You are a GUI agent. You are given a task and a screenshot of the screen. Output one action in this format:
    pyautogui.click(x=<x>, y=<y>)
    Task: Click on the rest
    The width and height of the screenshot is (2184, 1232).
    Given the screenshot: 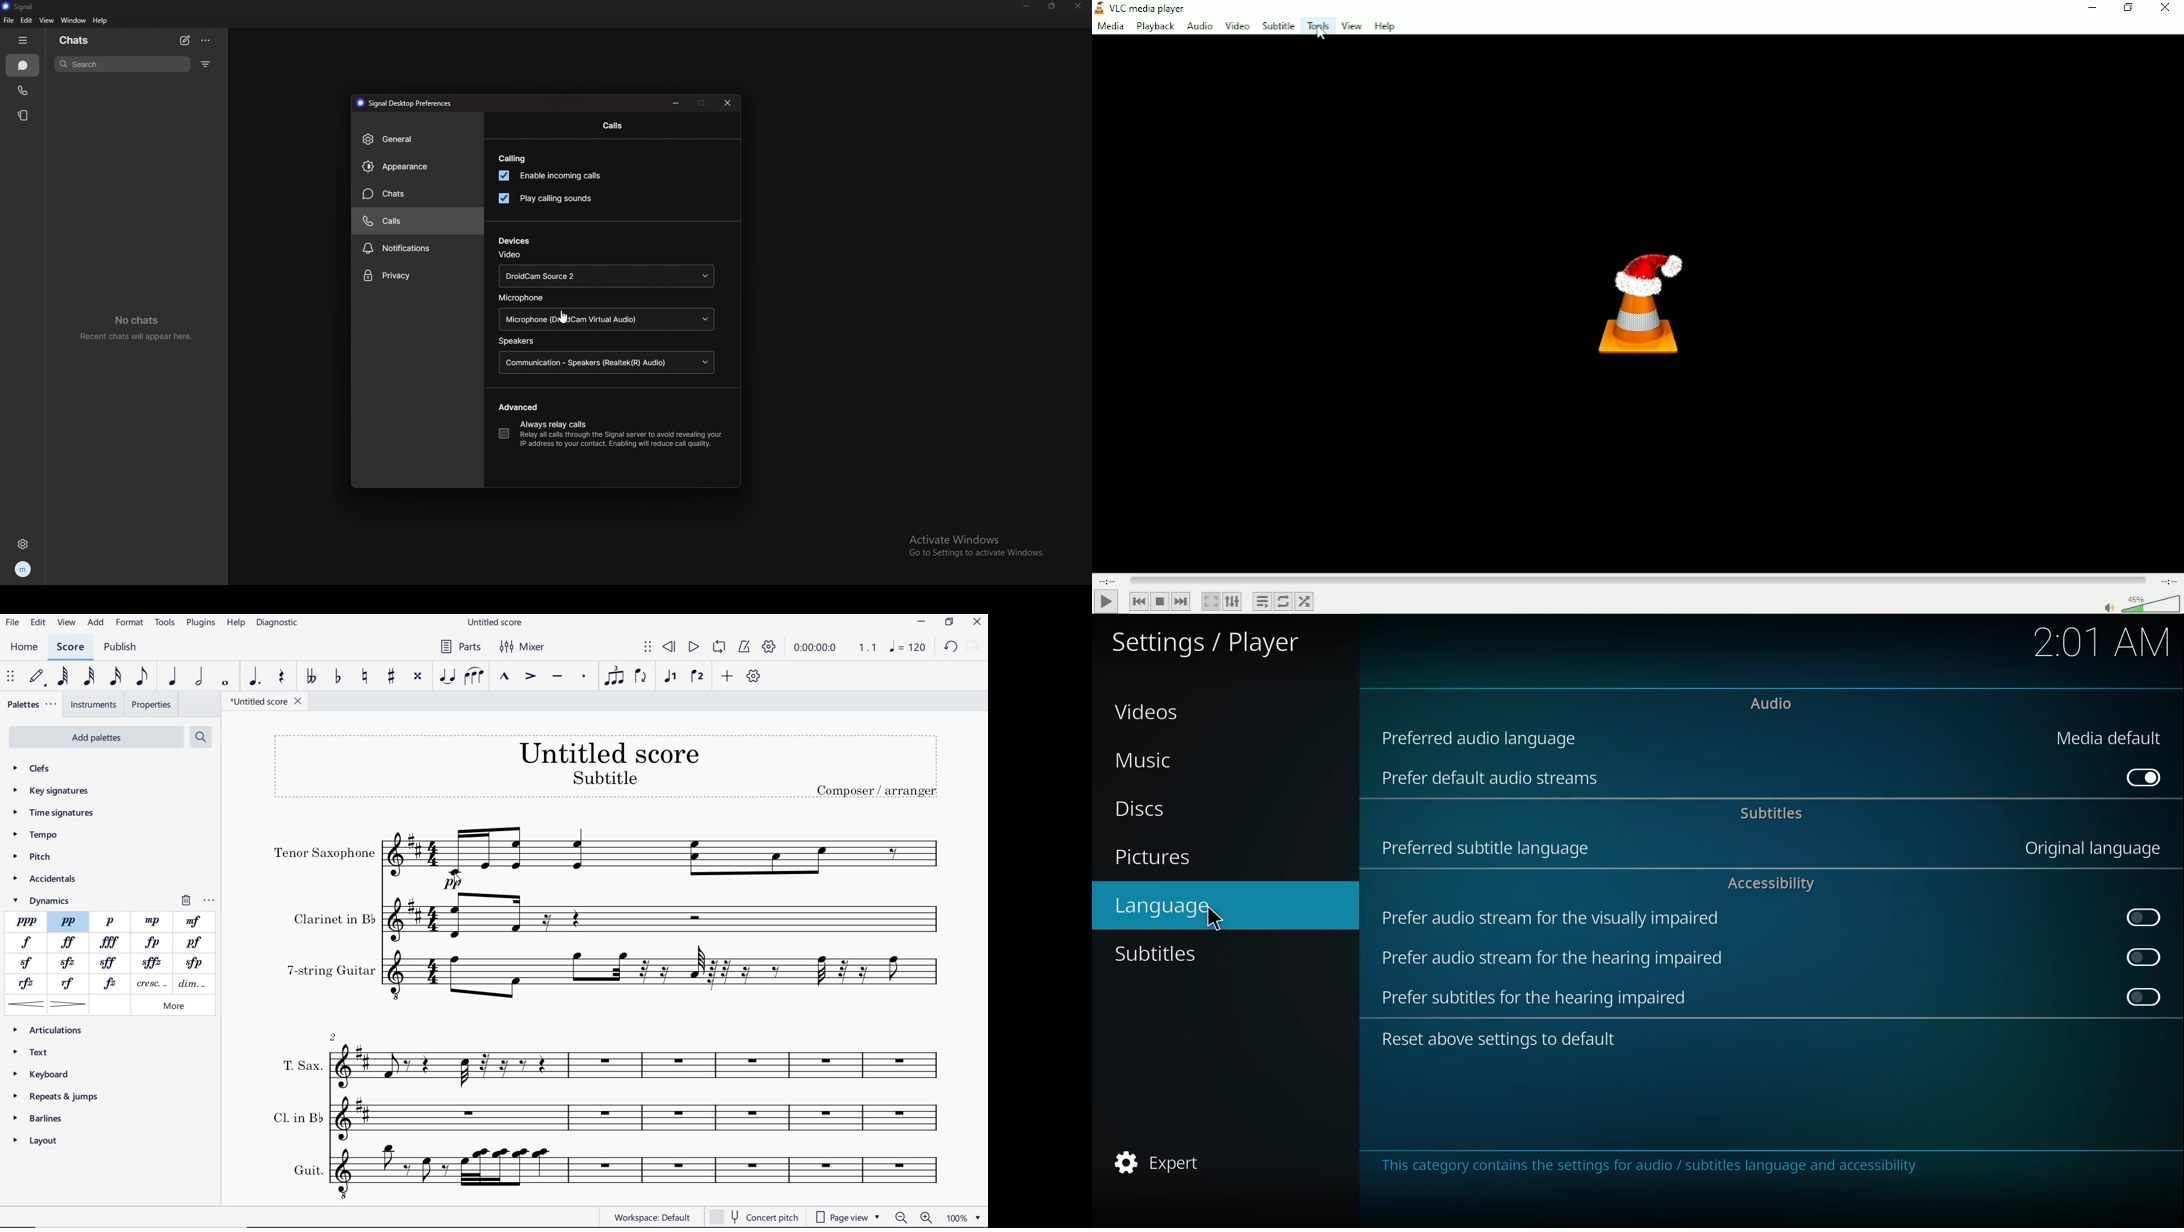 What is the action you would take?
    pyautogui.click(x=283, y=677)
    